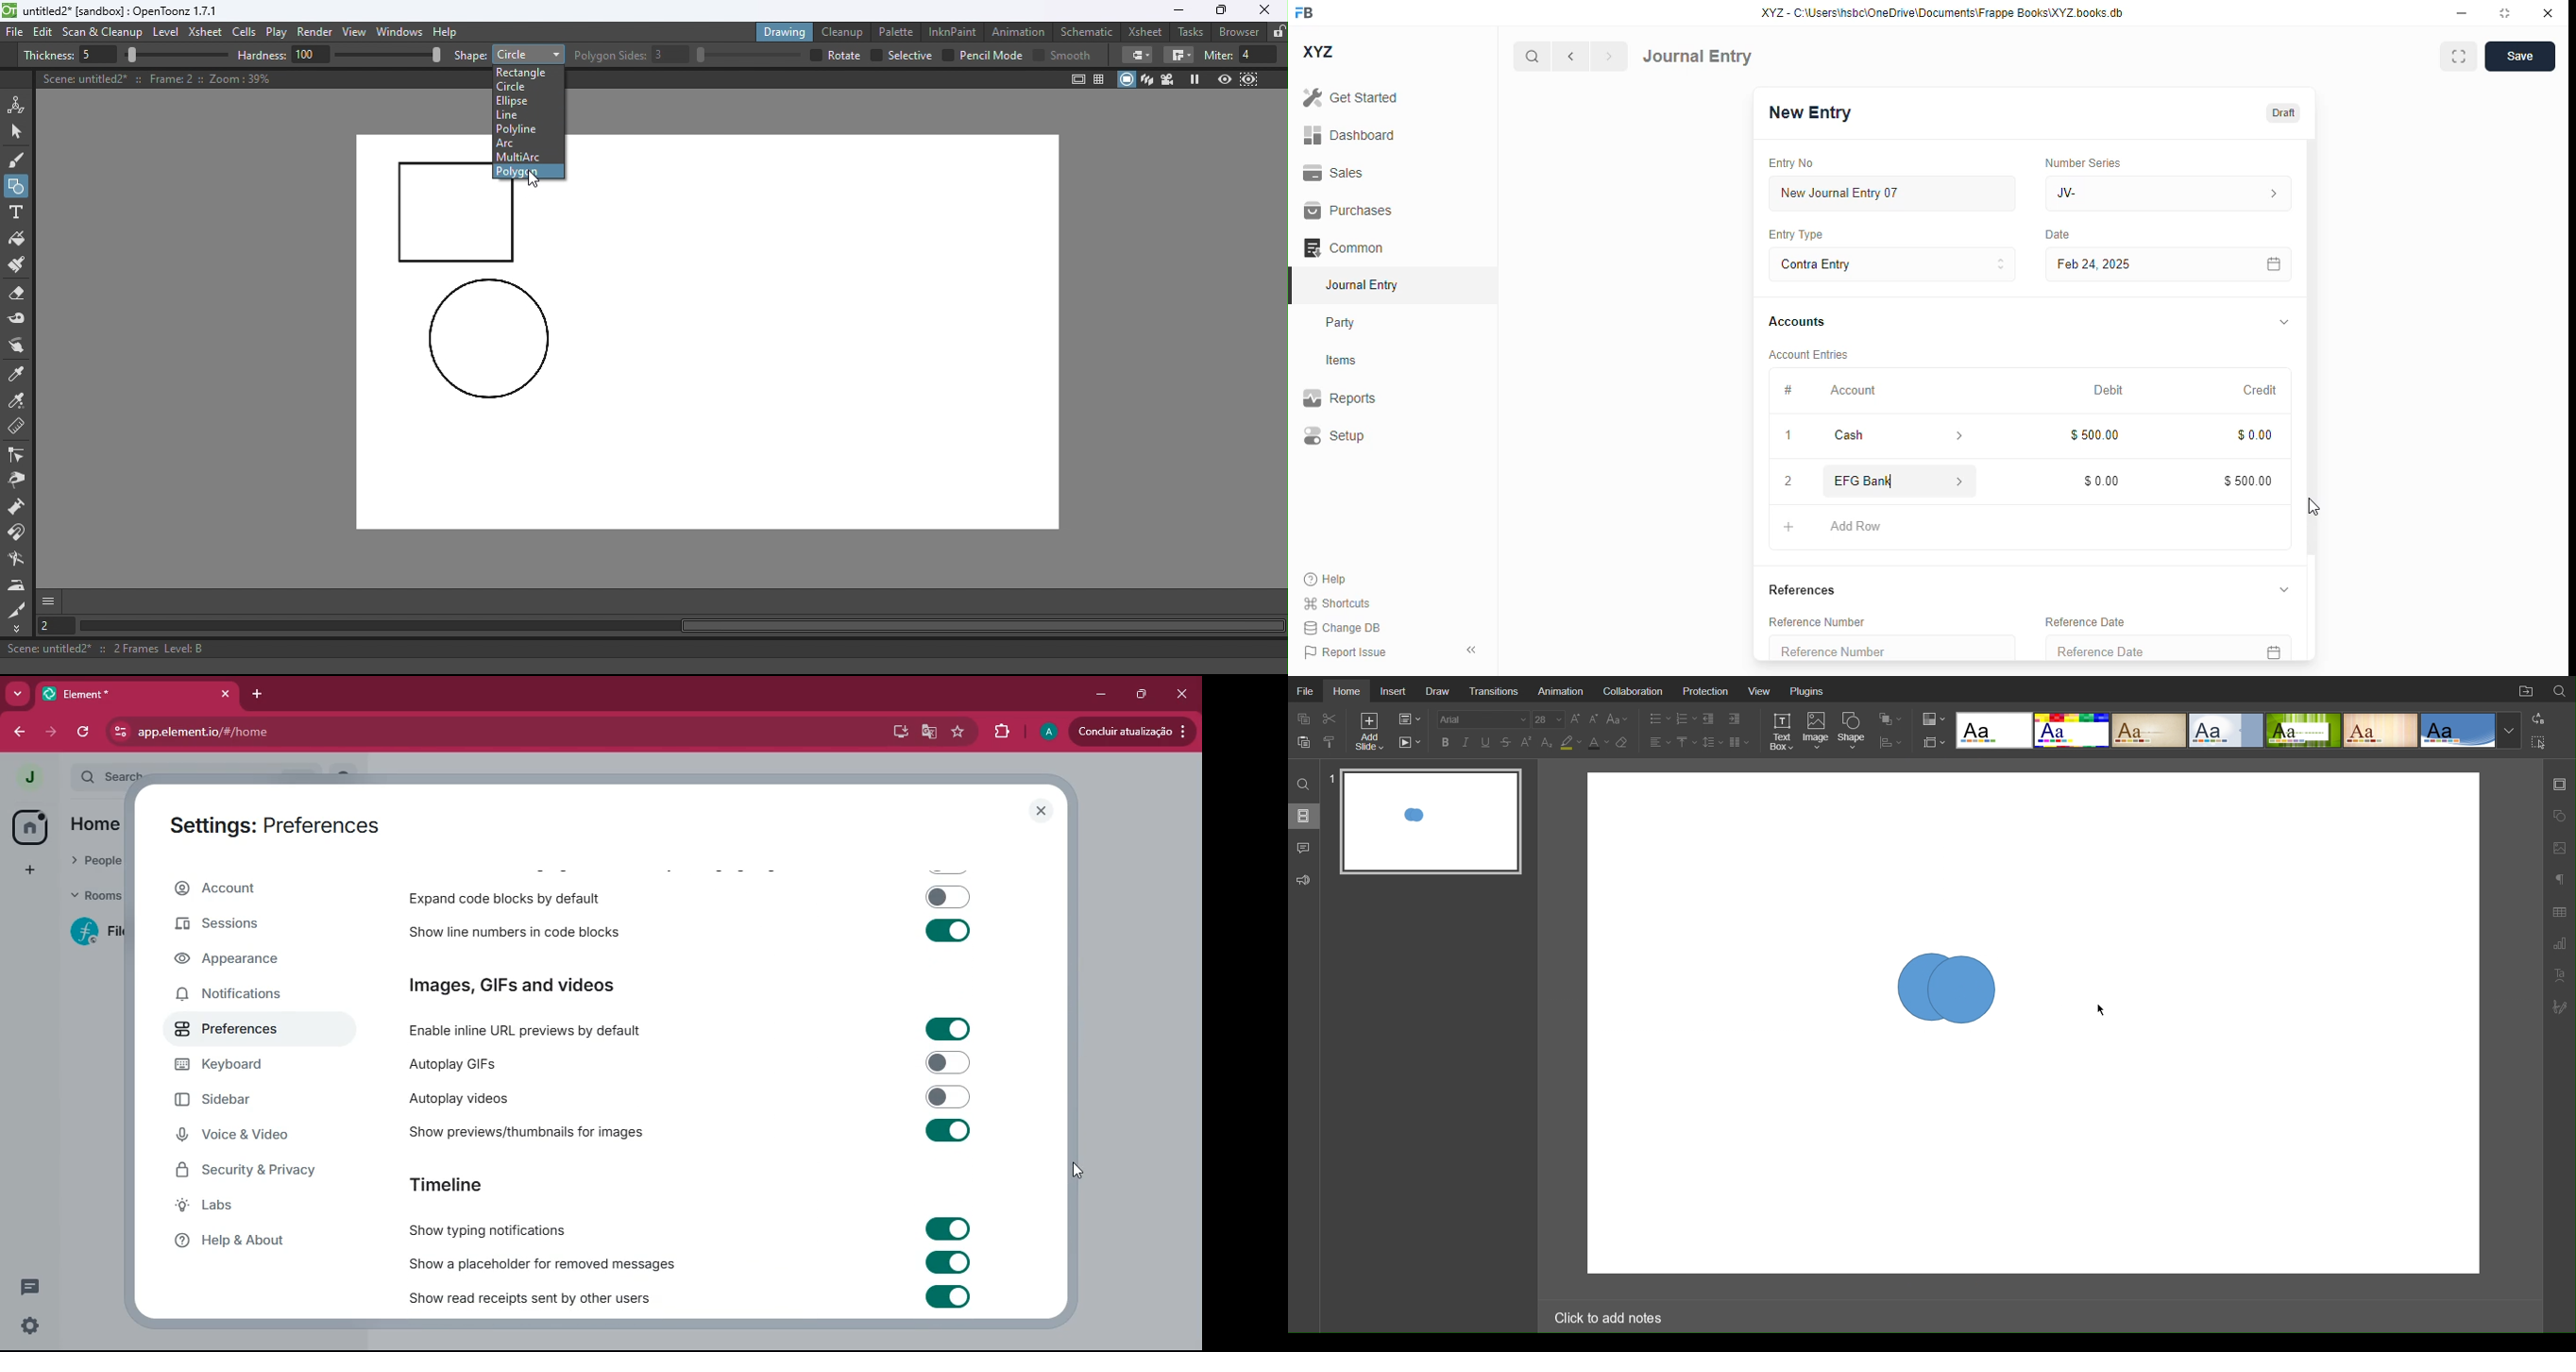 The image size is (2576, 1372). What do you see at coordinates (1004, 733) in the screenshot?
I see `extensions` at bounding box center [1004, 733].